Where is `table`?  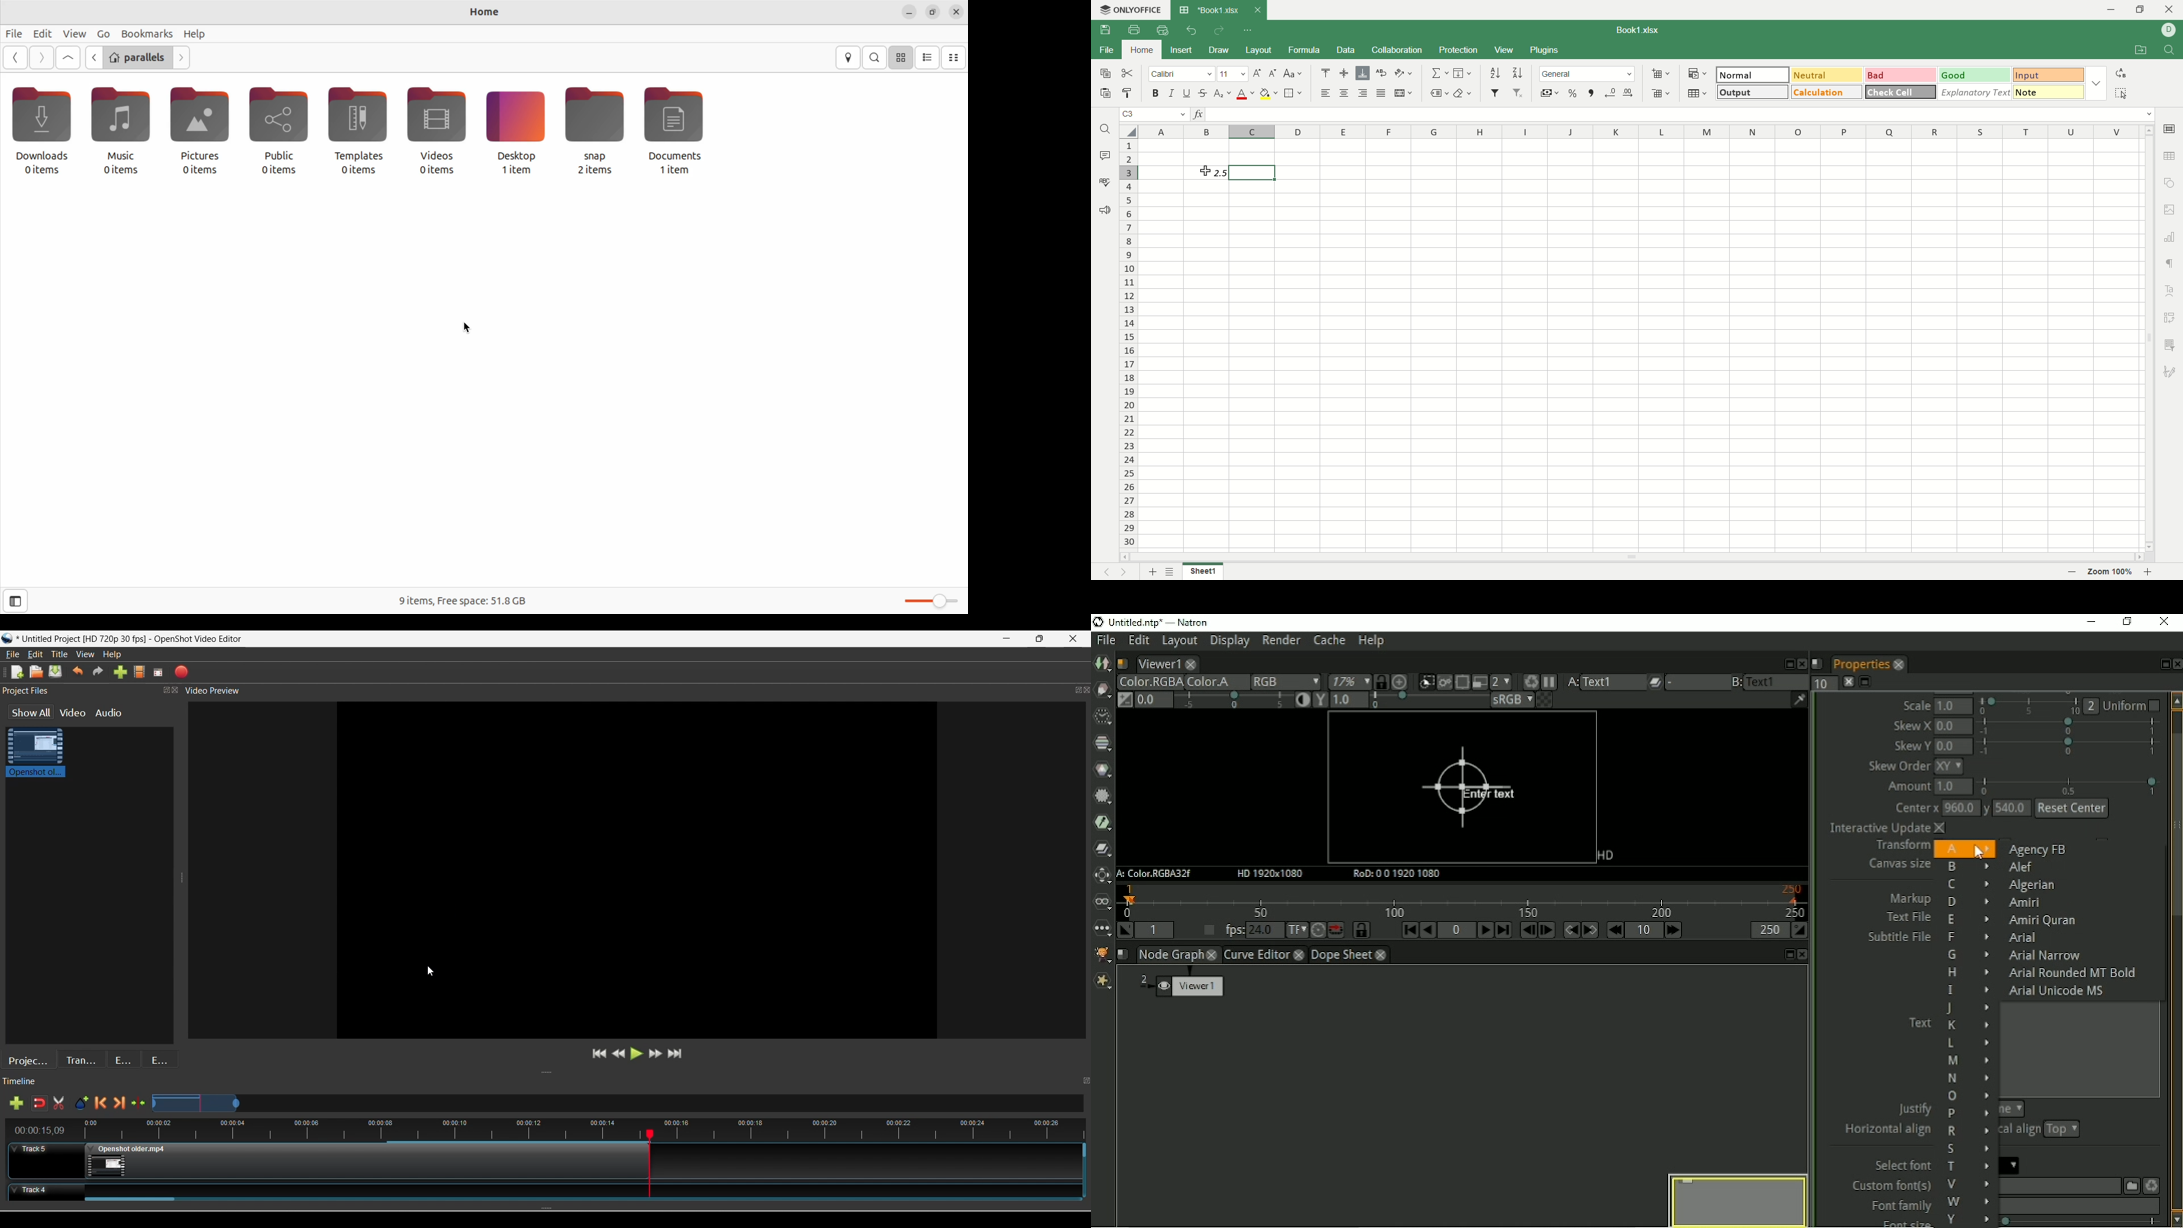 table is located at coordinates (2170, 155).